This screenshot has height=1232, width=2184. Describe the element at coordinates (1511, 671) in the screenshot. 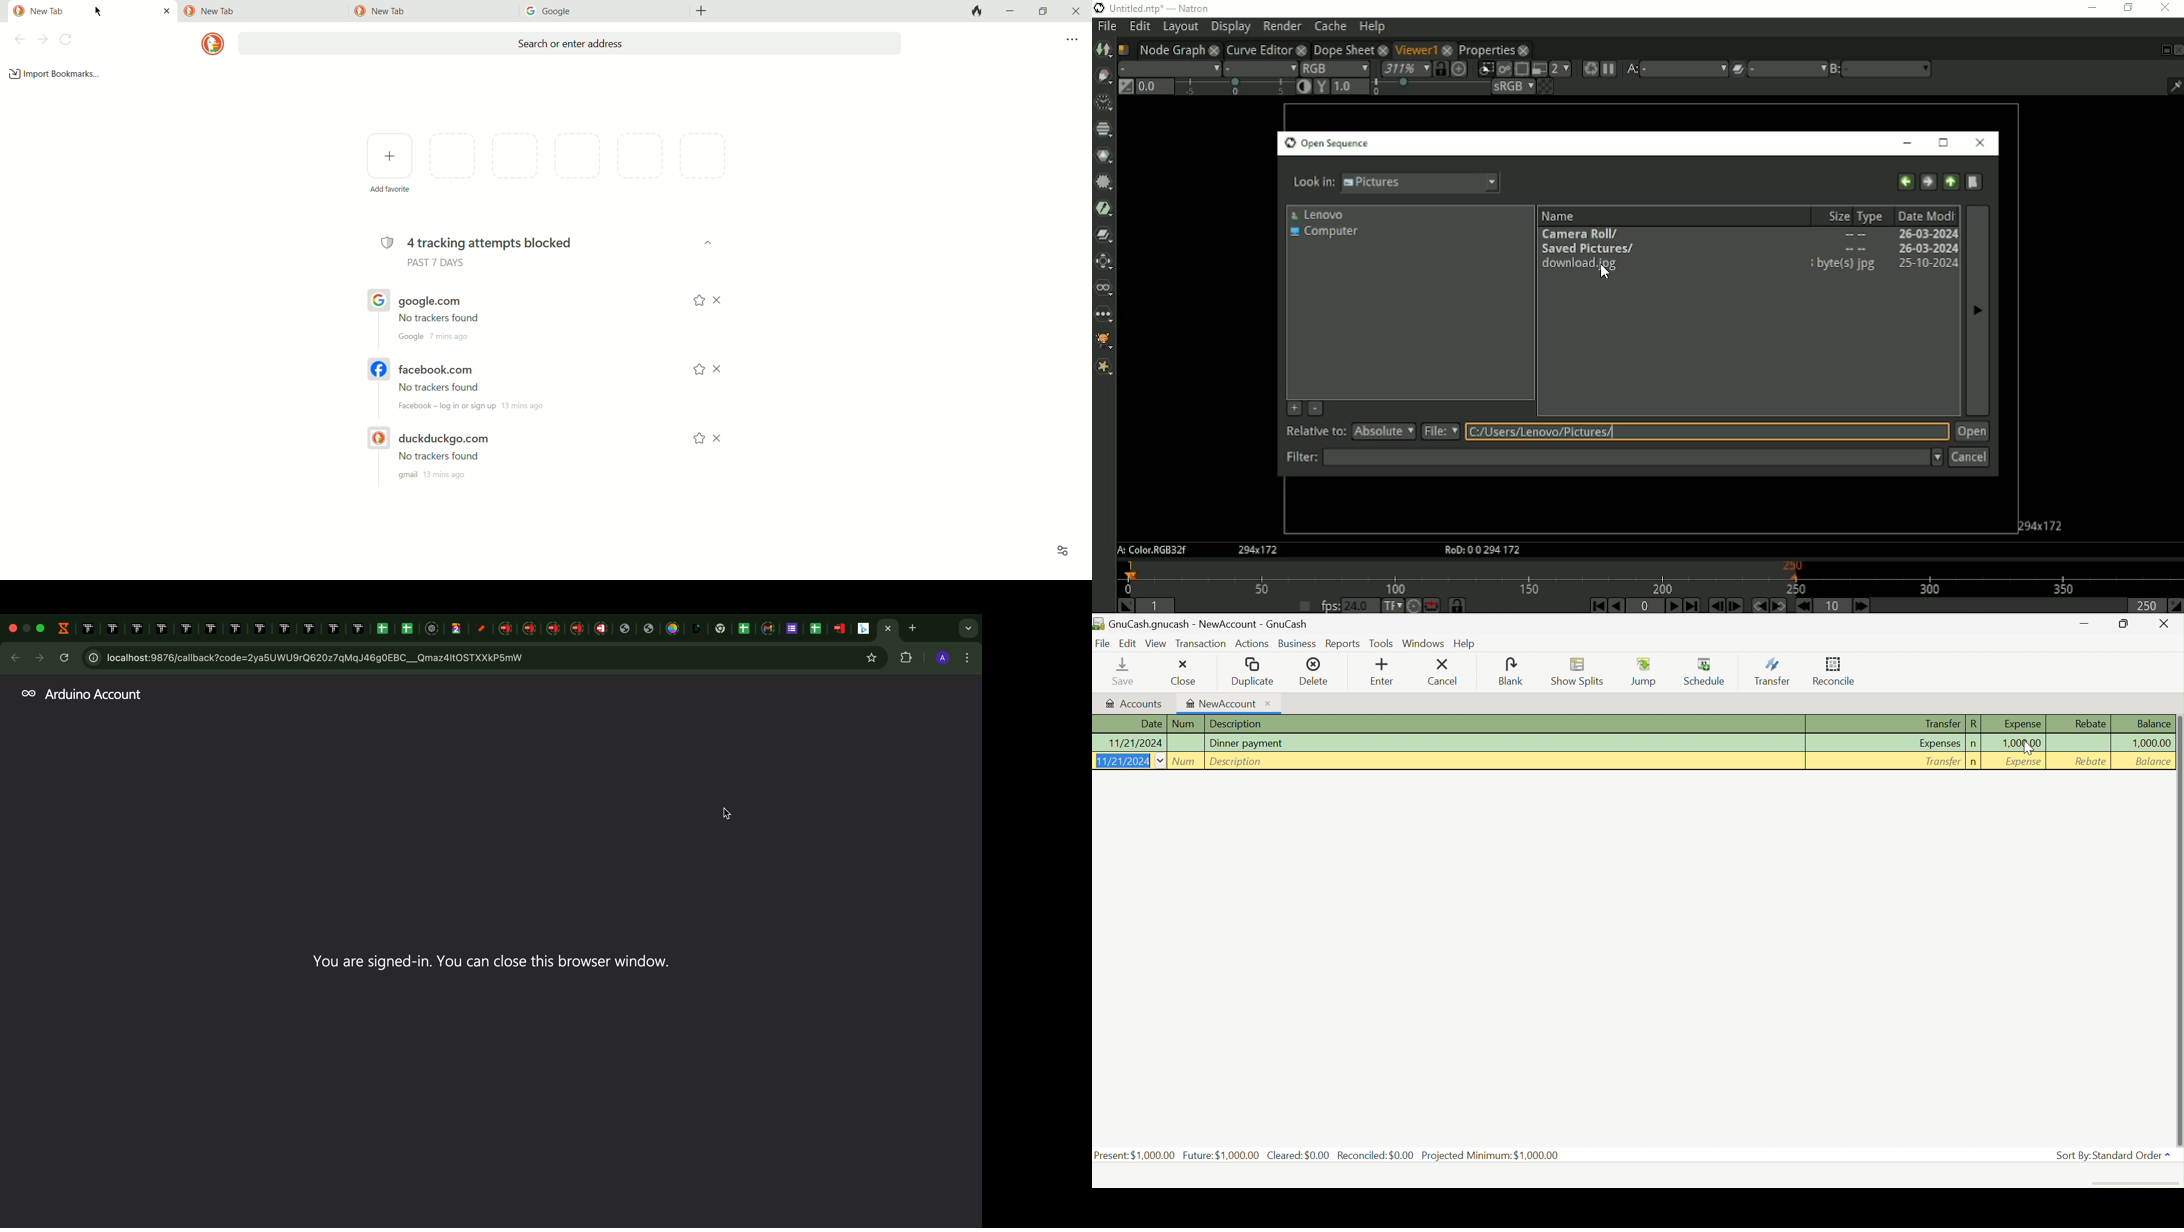

I see `Blank` at that location.